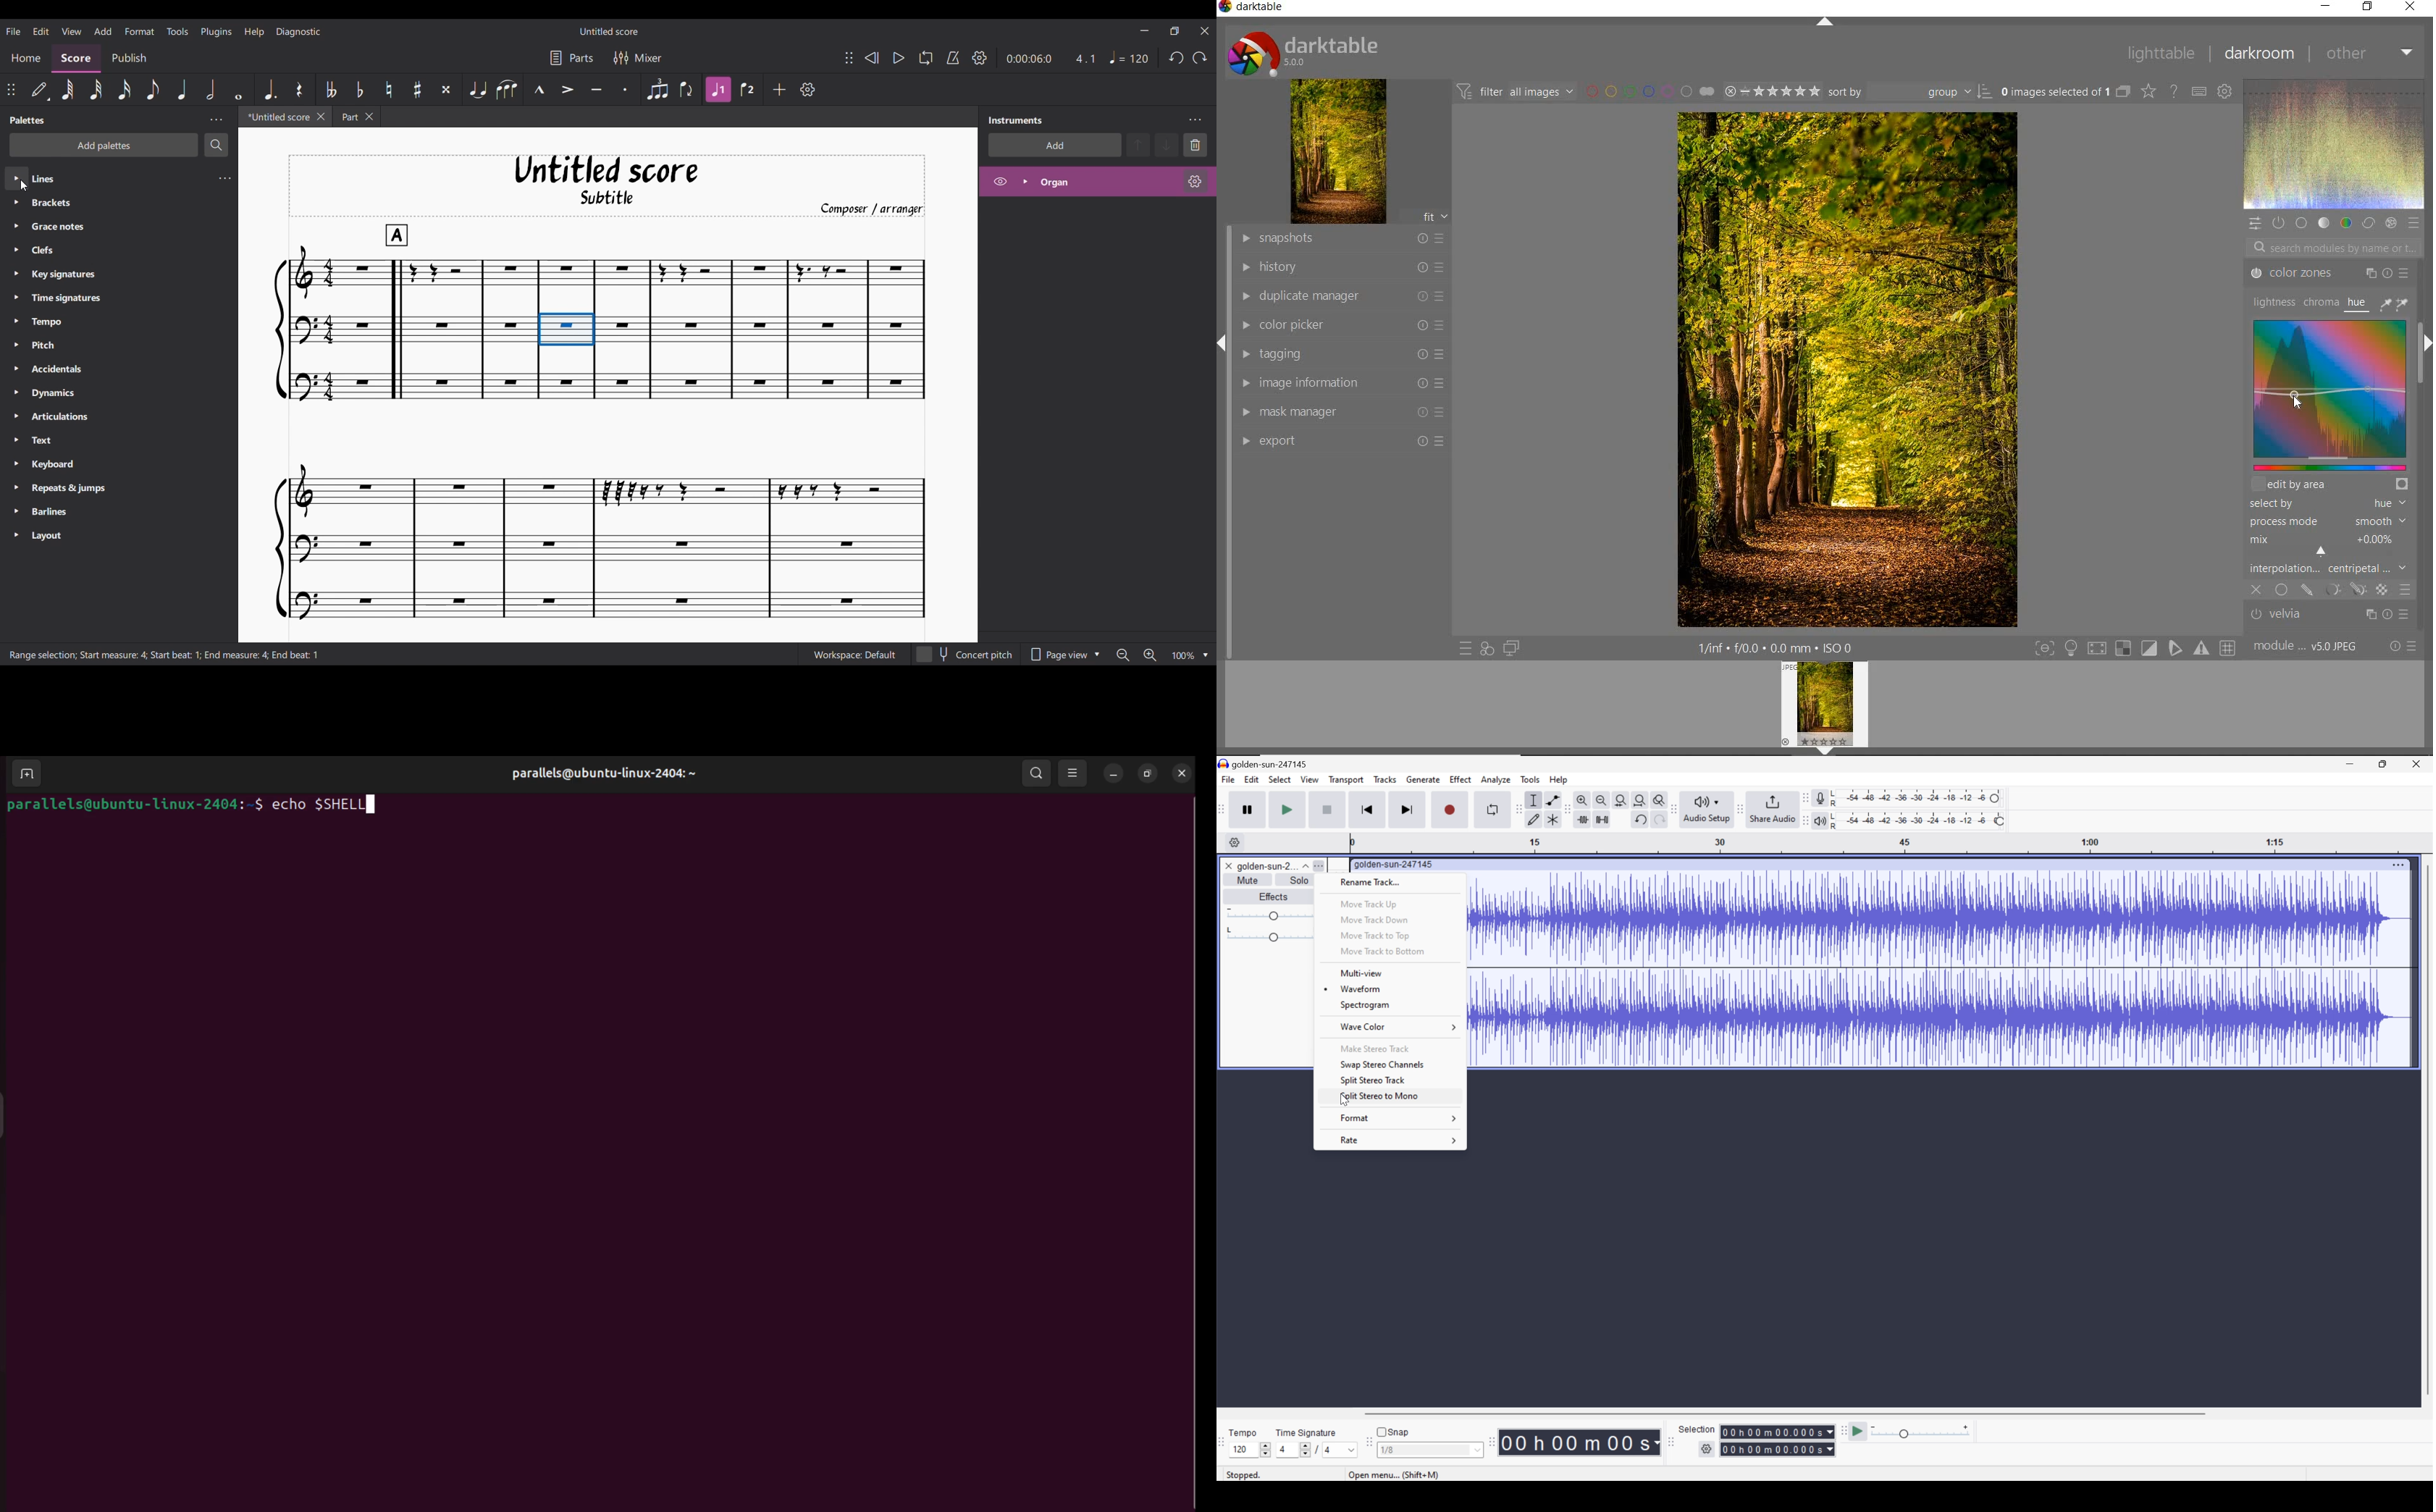 Image resolution: width=2436 pixels, height=1512 pixels. I want to click on Zoom out, so click(1602, 799).